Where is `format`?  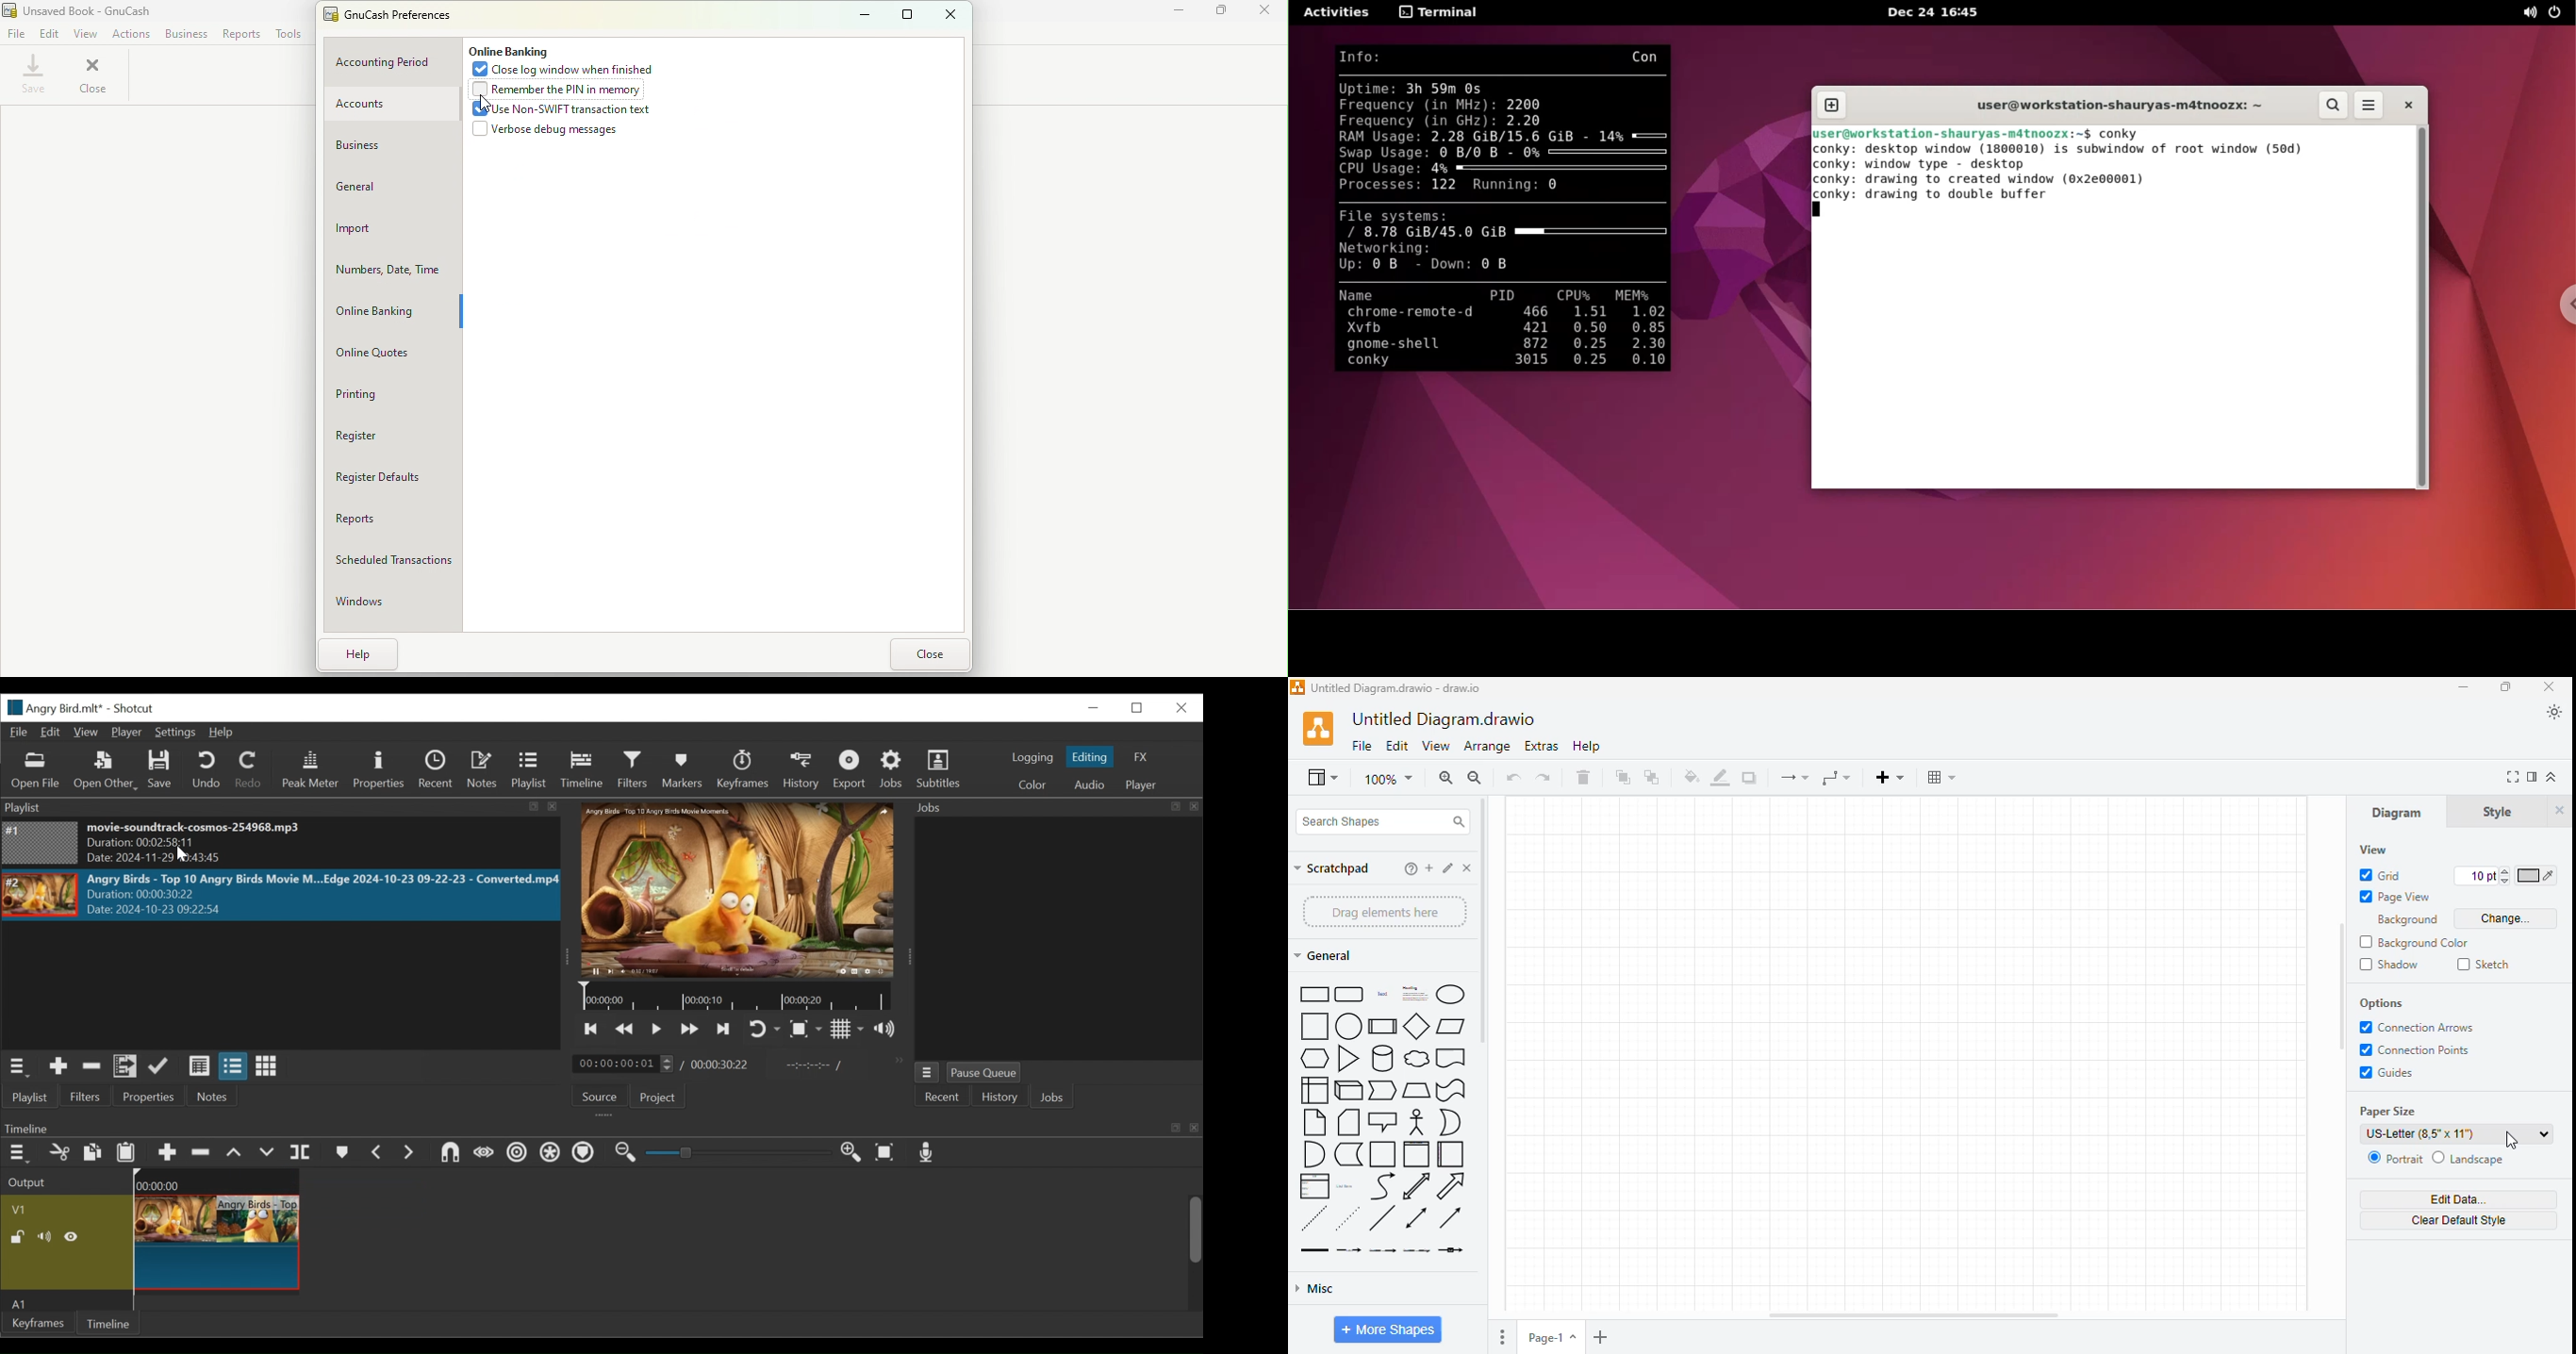
format is located at coordinates (2534, 777).